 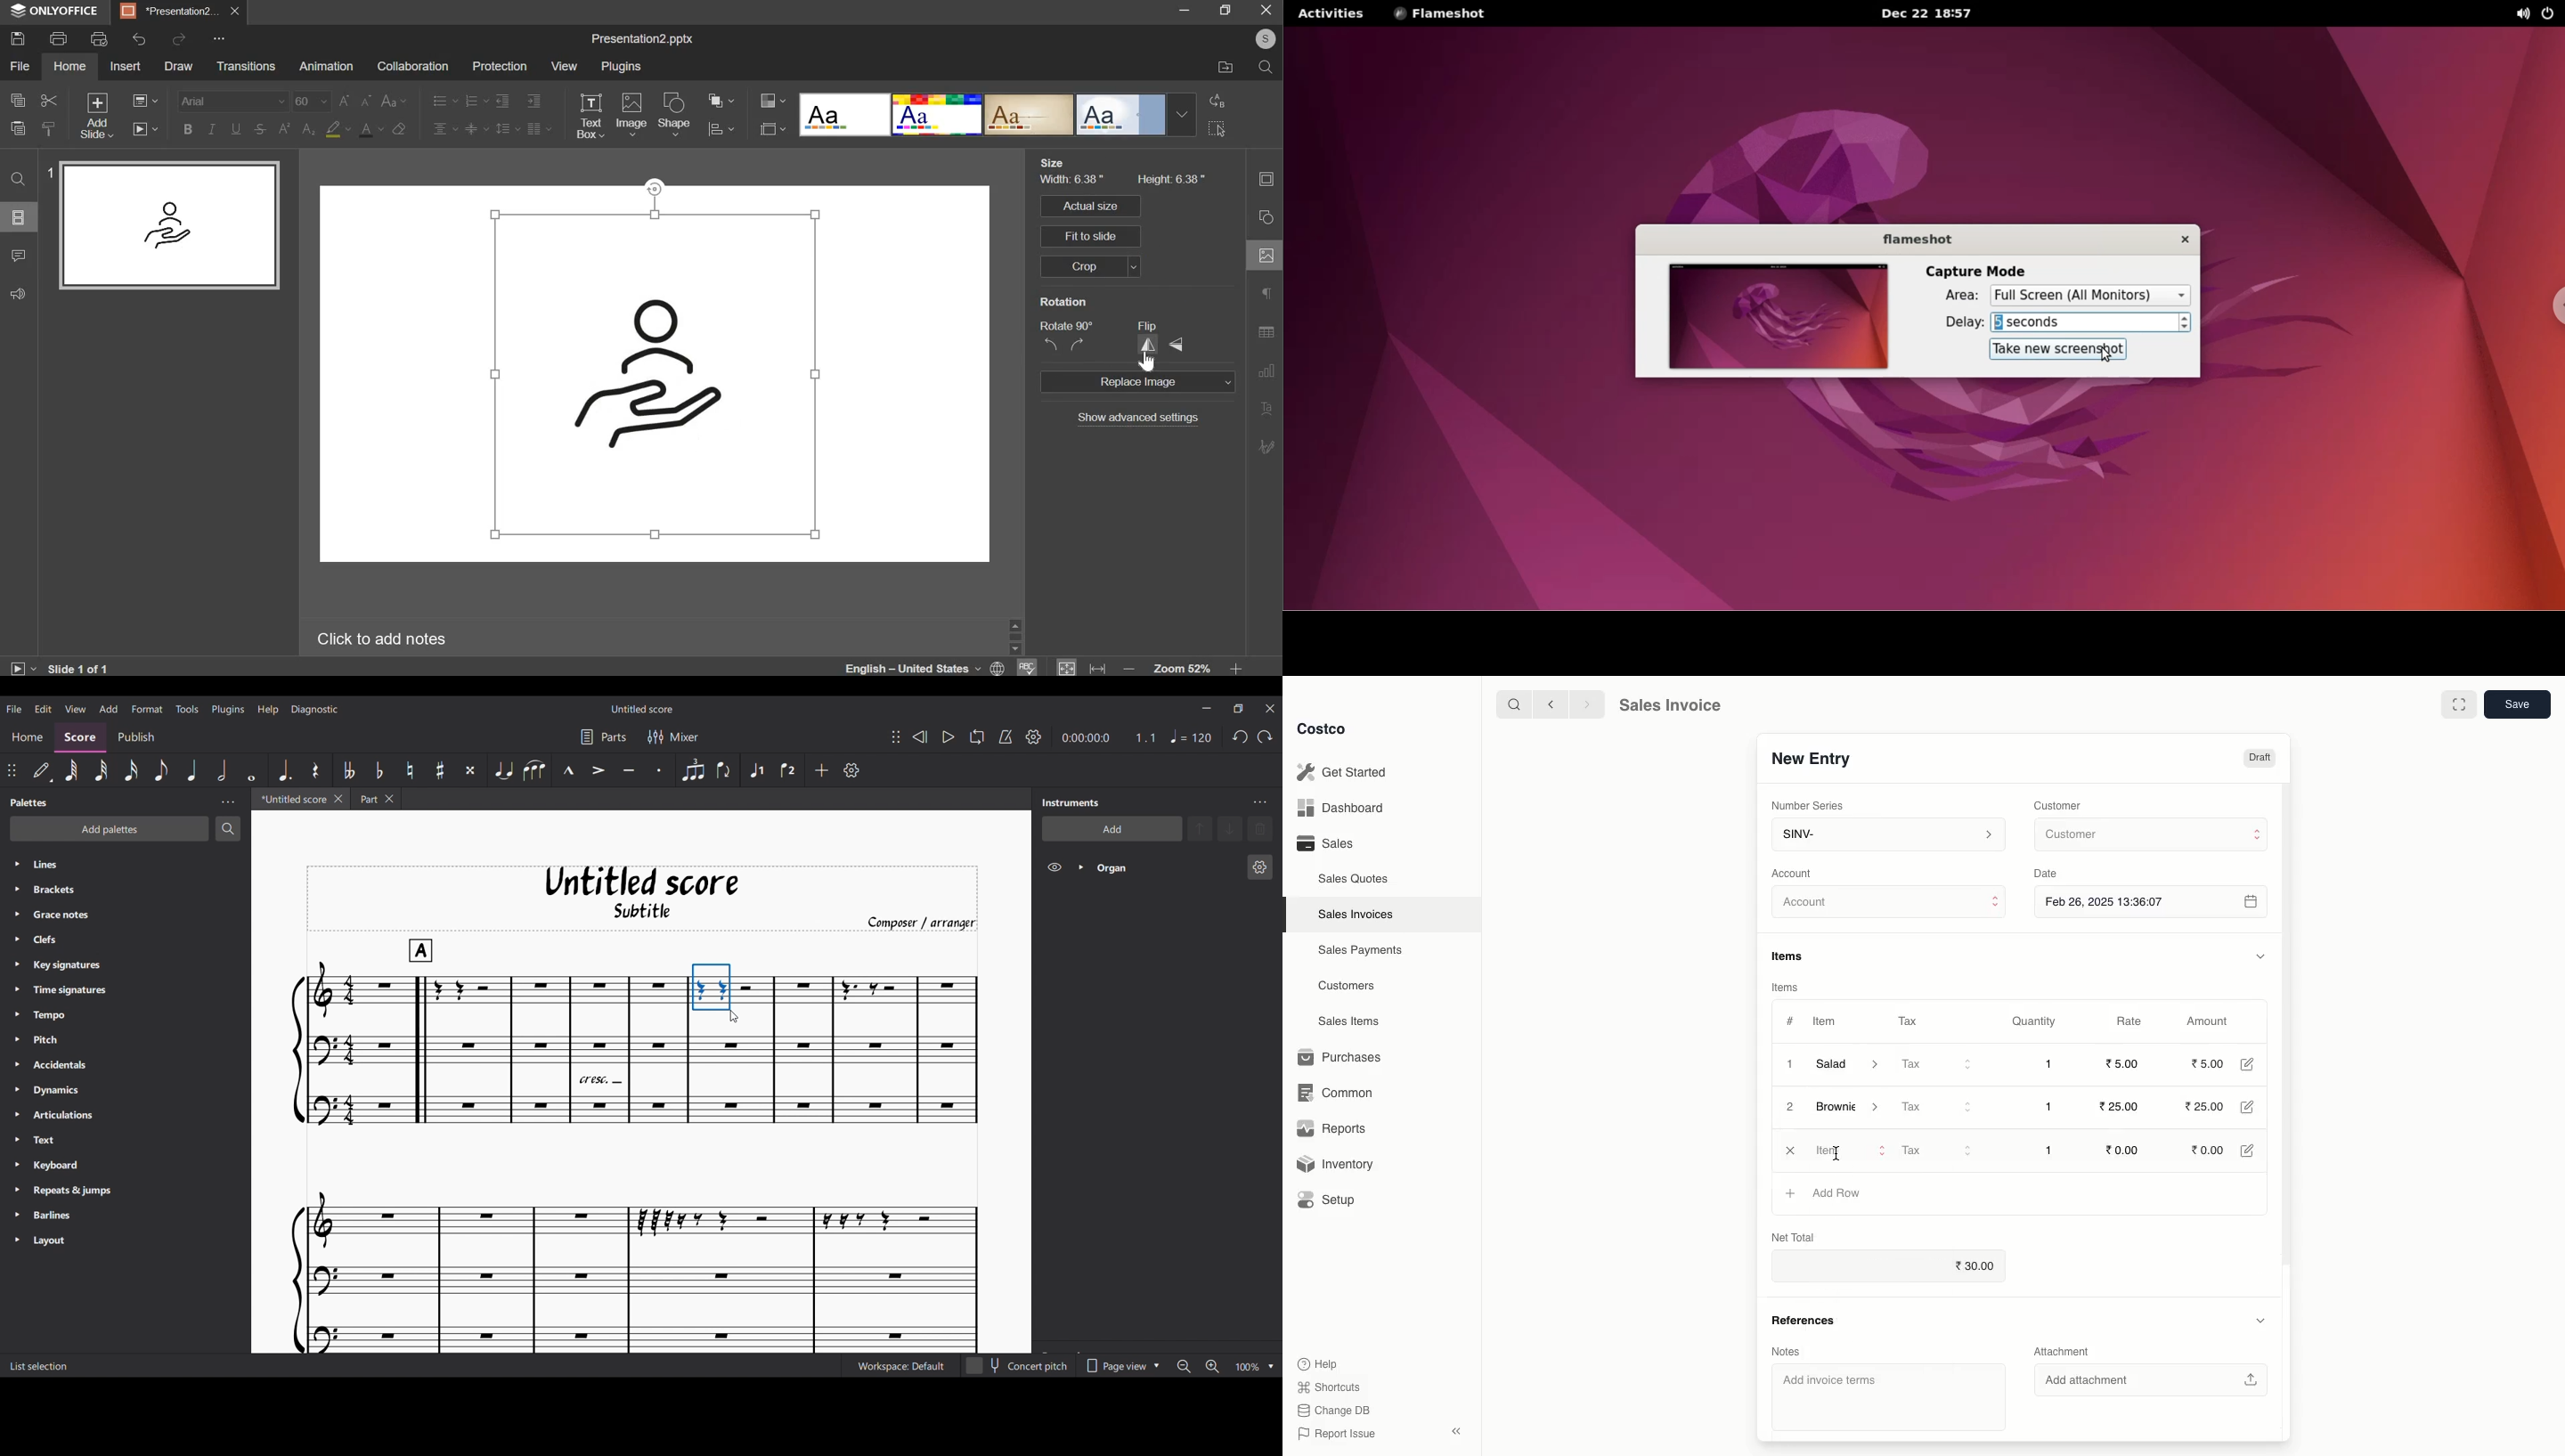 What do you see at coordinates (1224, 68) in the screenshot?
I see `file location` at bounding box center [1224, 68].